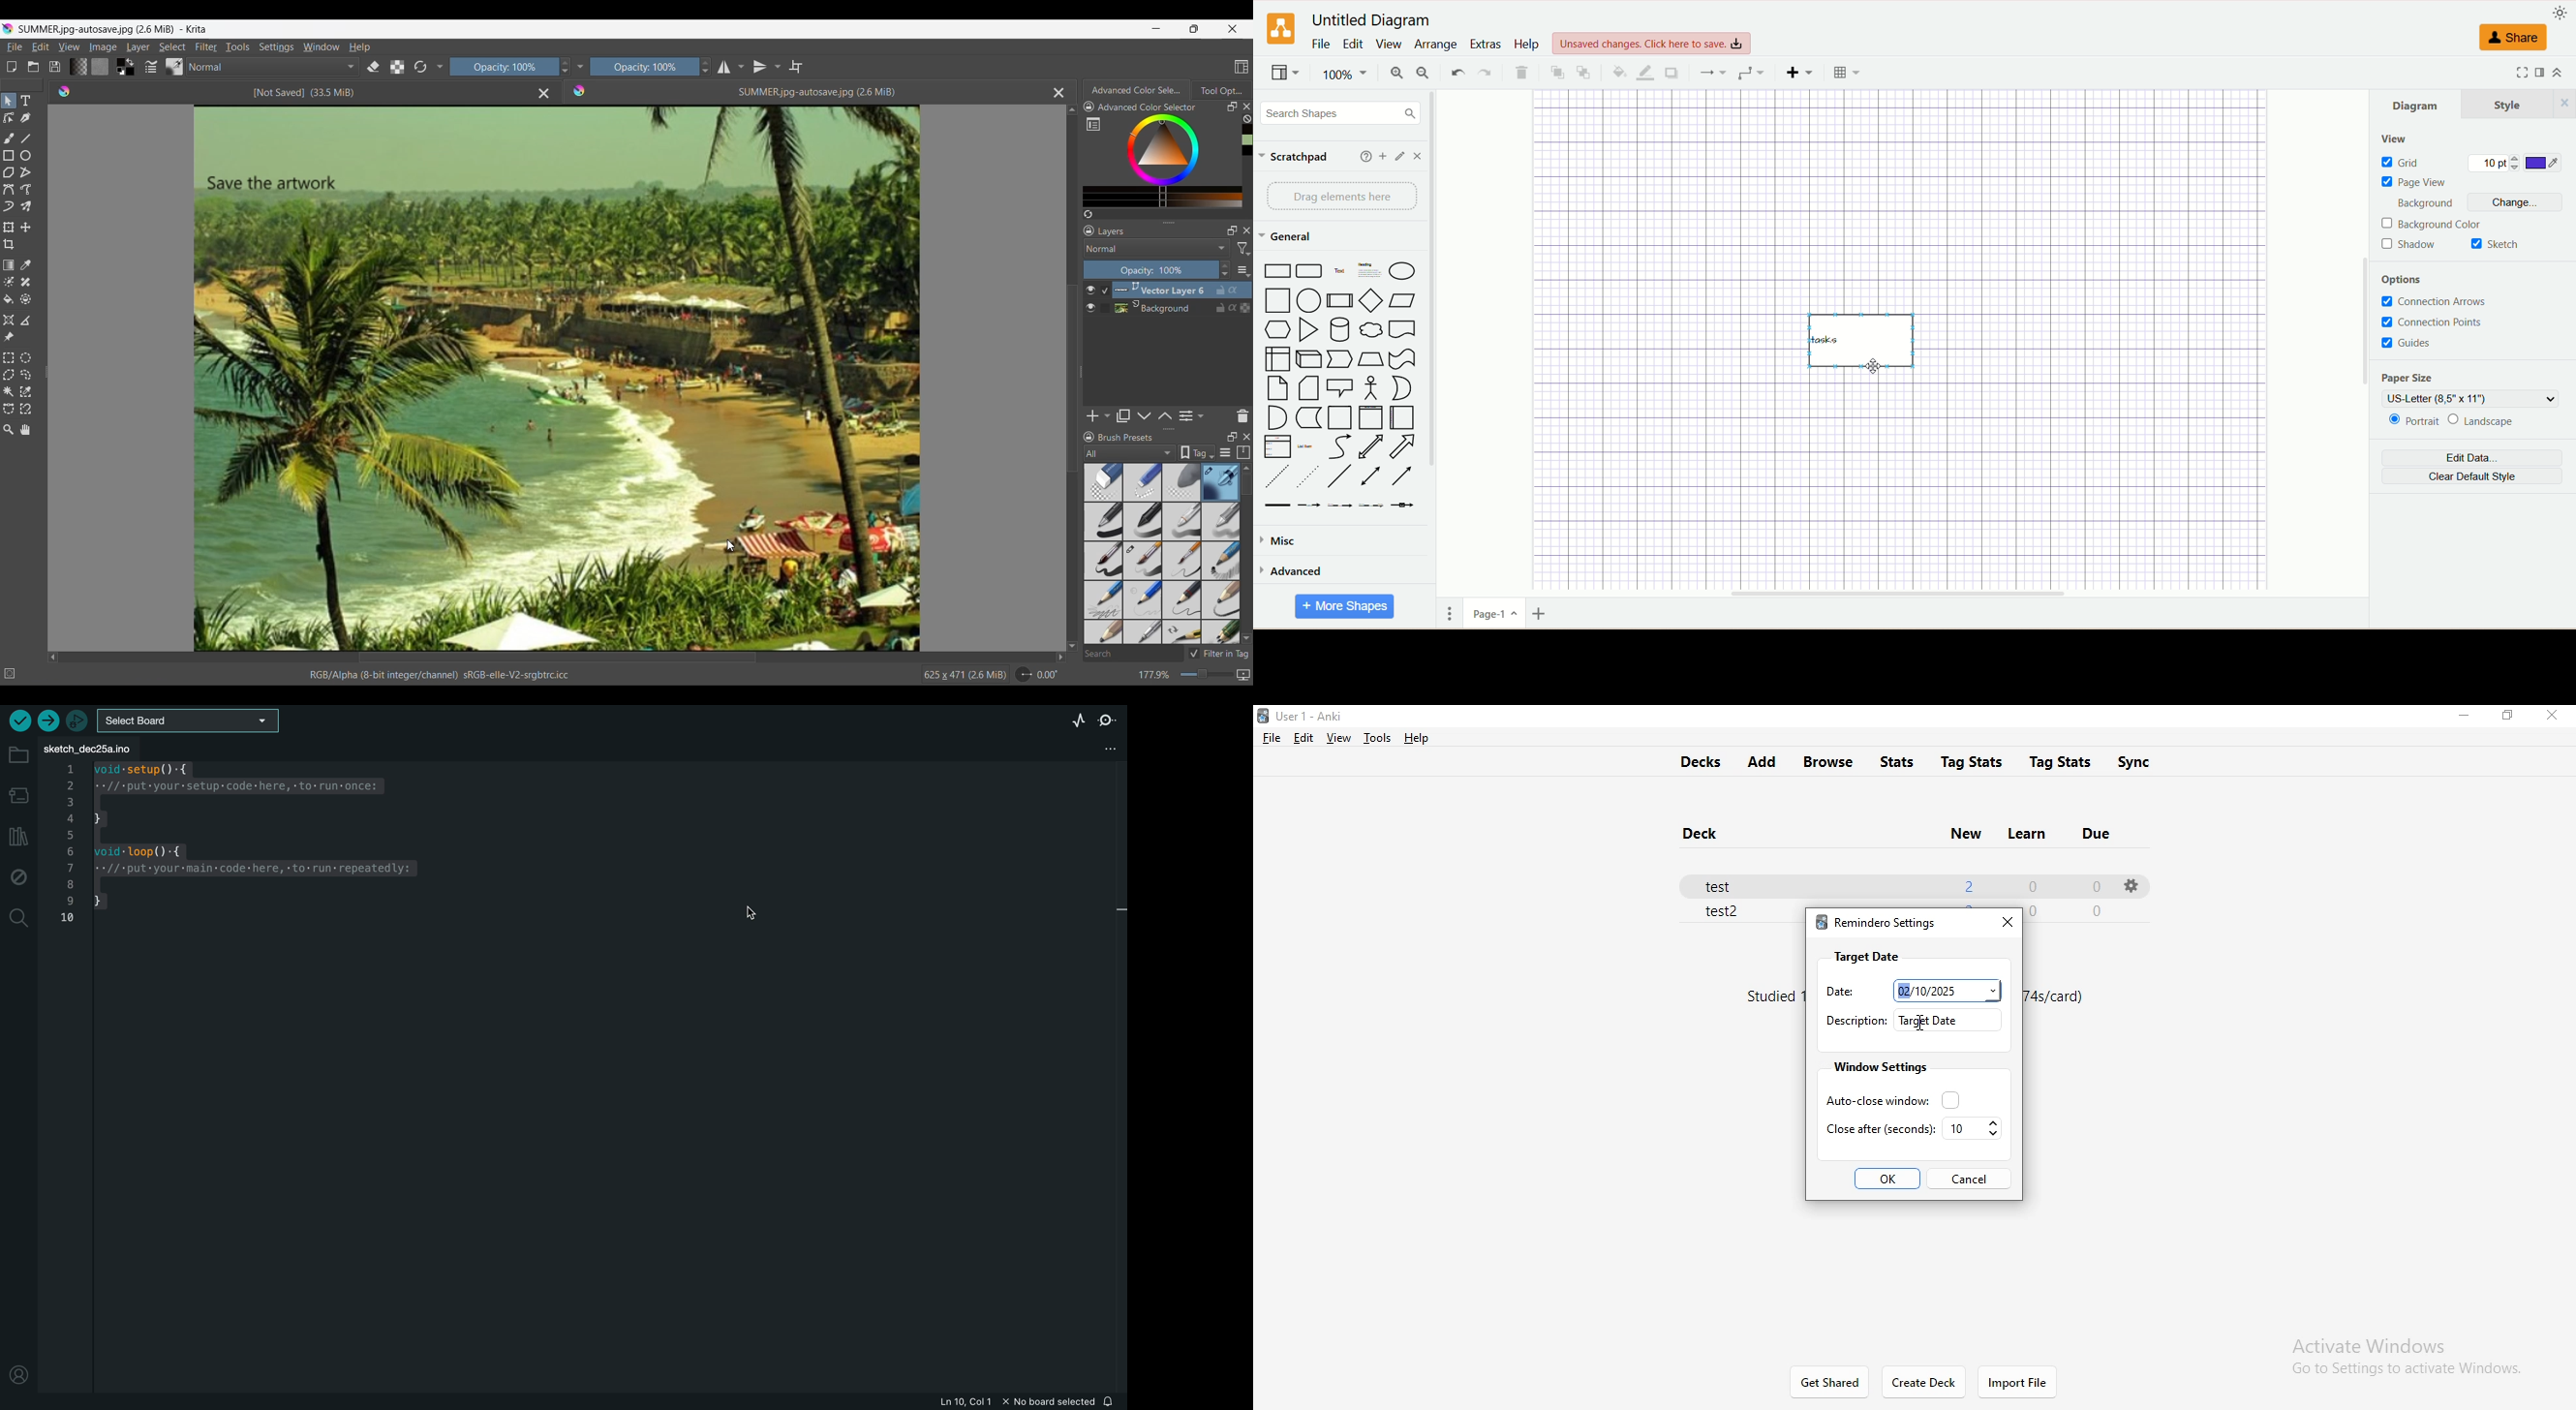 The width and height of the screenshot is (2576, 1428). I want to click on Title of current layer, so click(1111, 231).